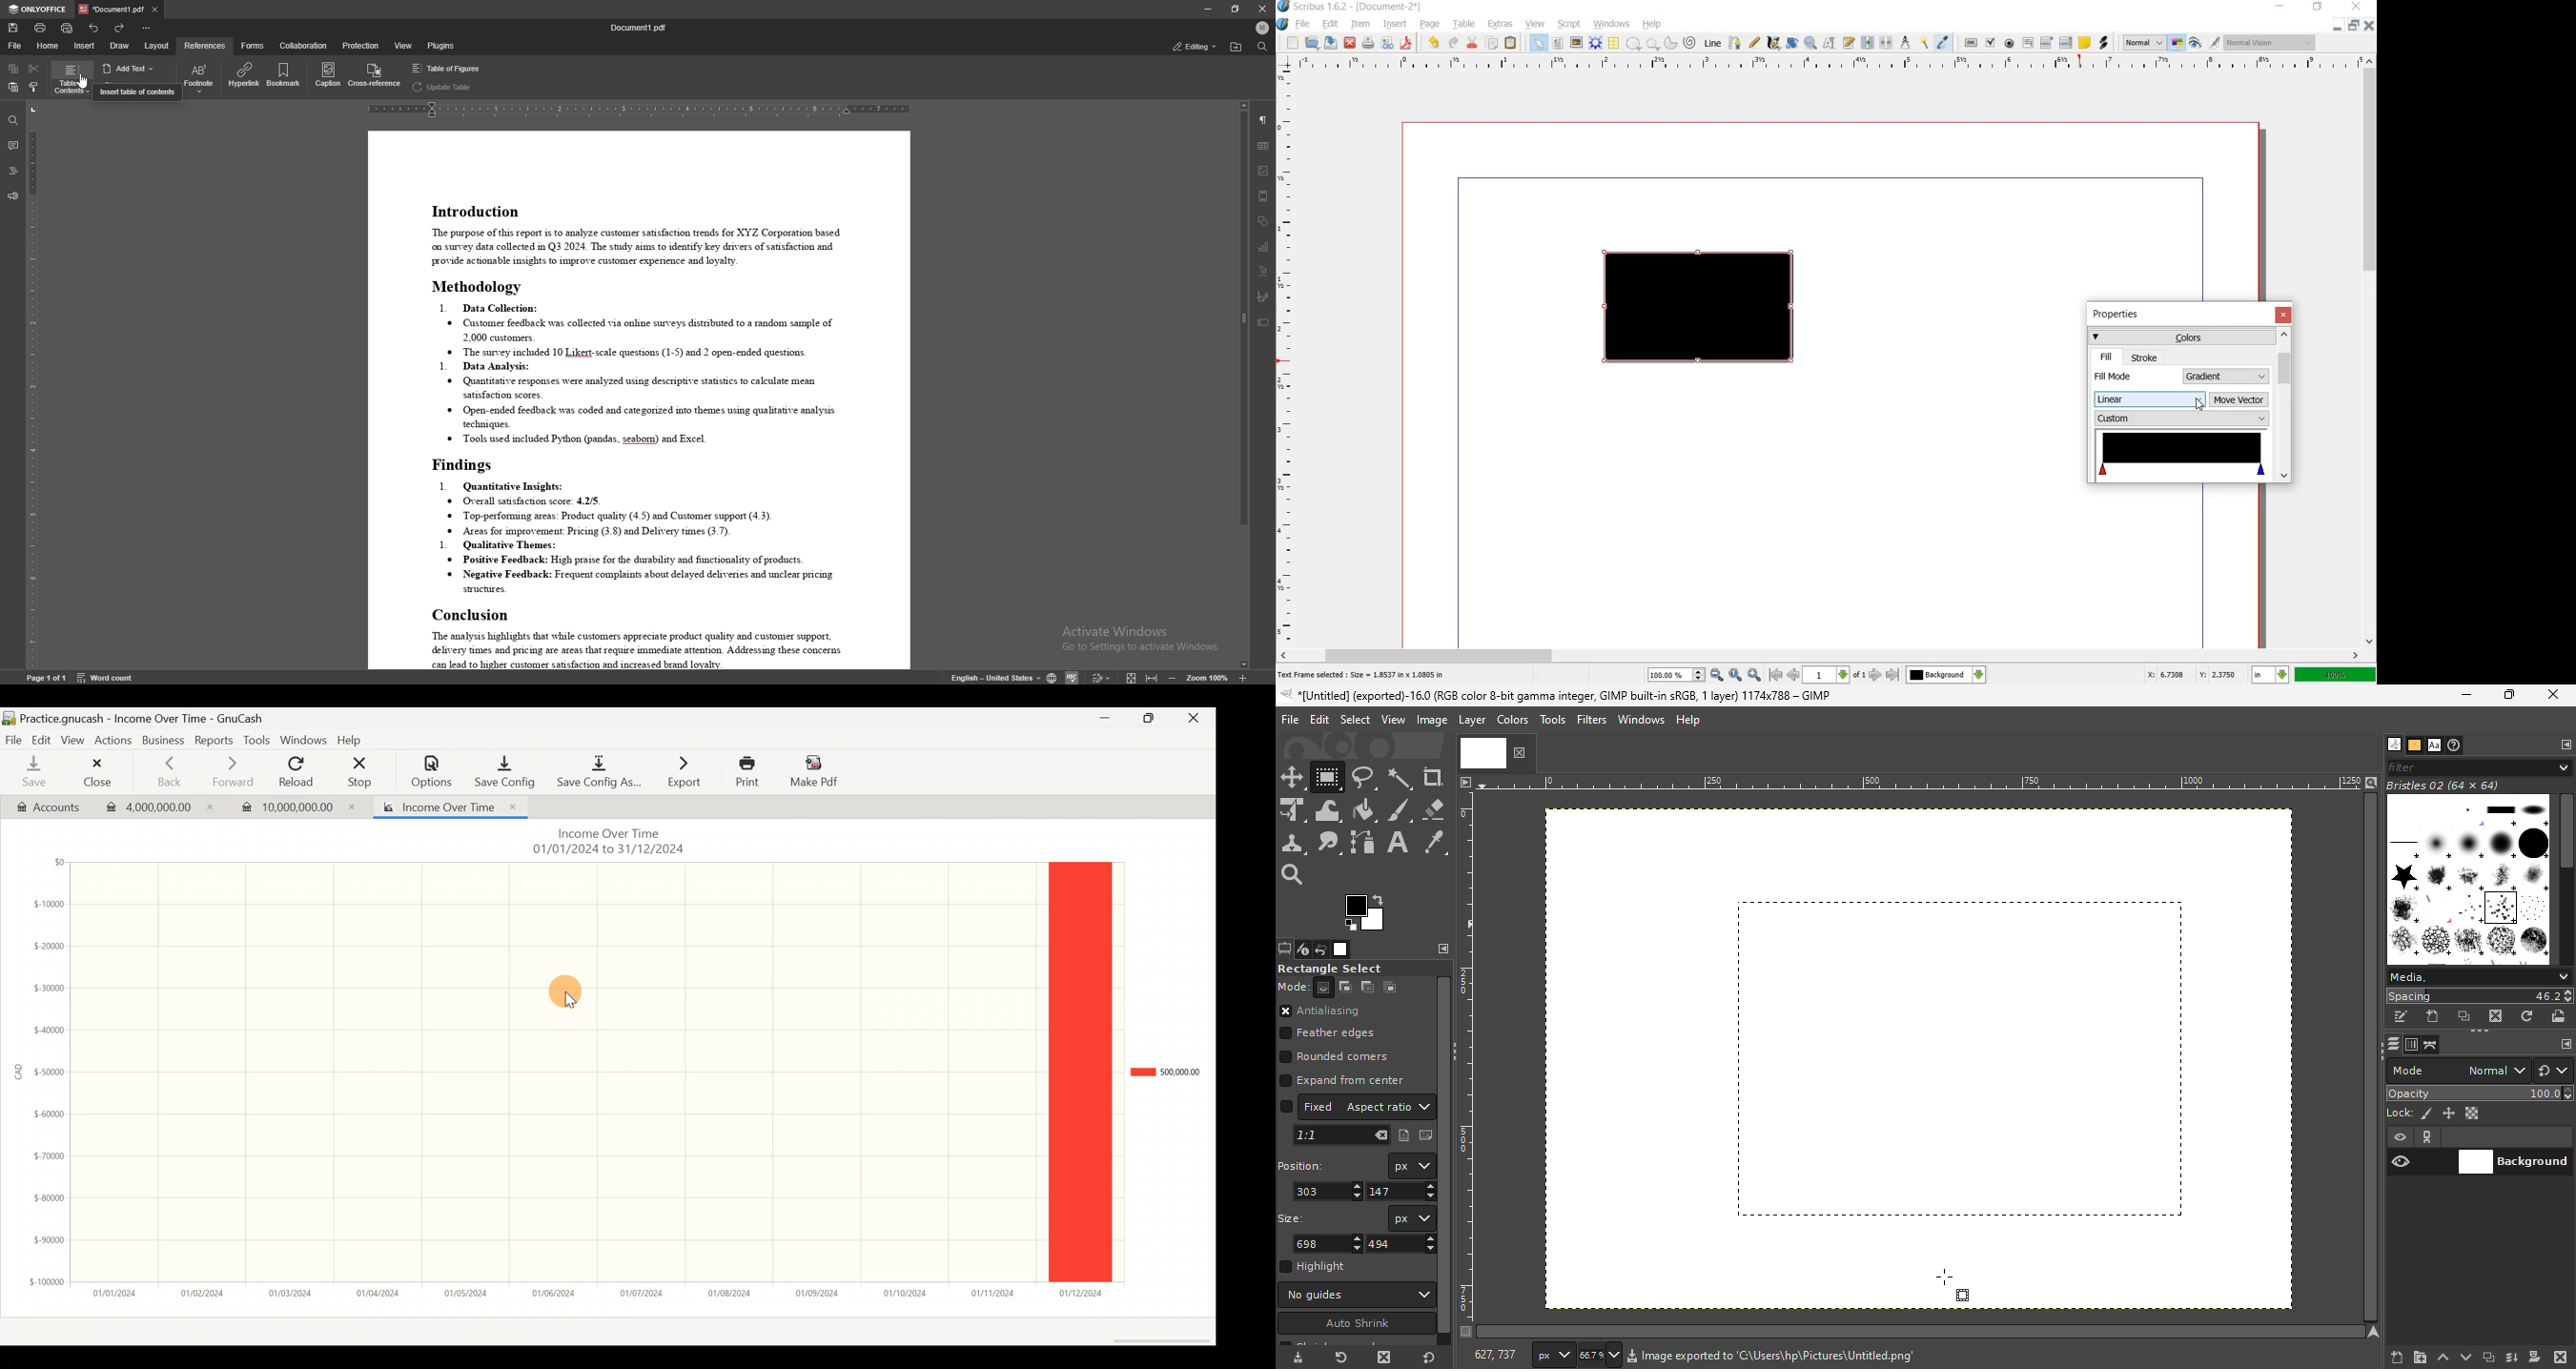 This screenshot has height=1372, width=2576. I want to click on shape, so click(1634, 44).